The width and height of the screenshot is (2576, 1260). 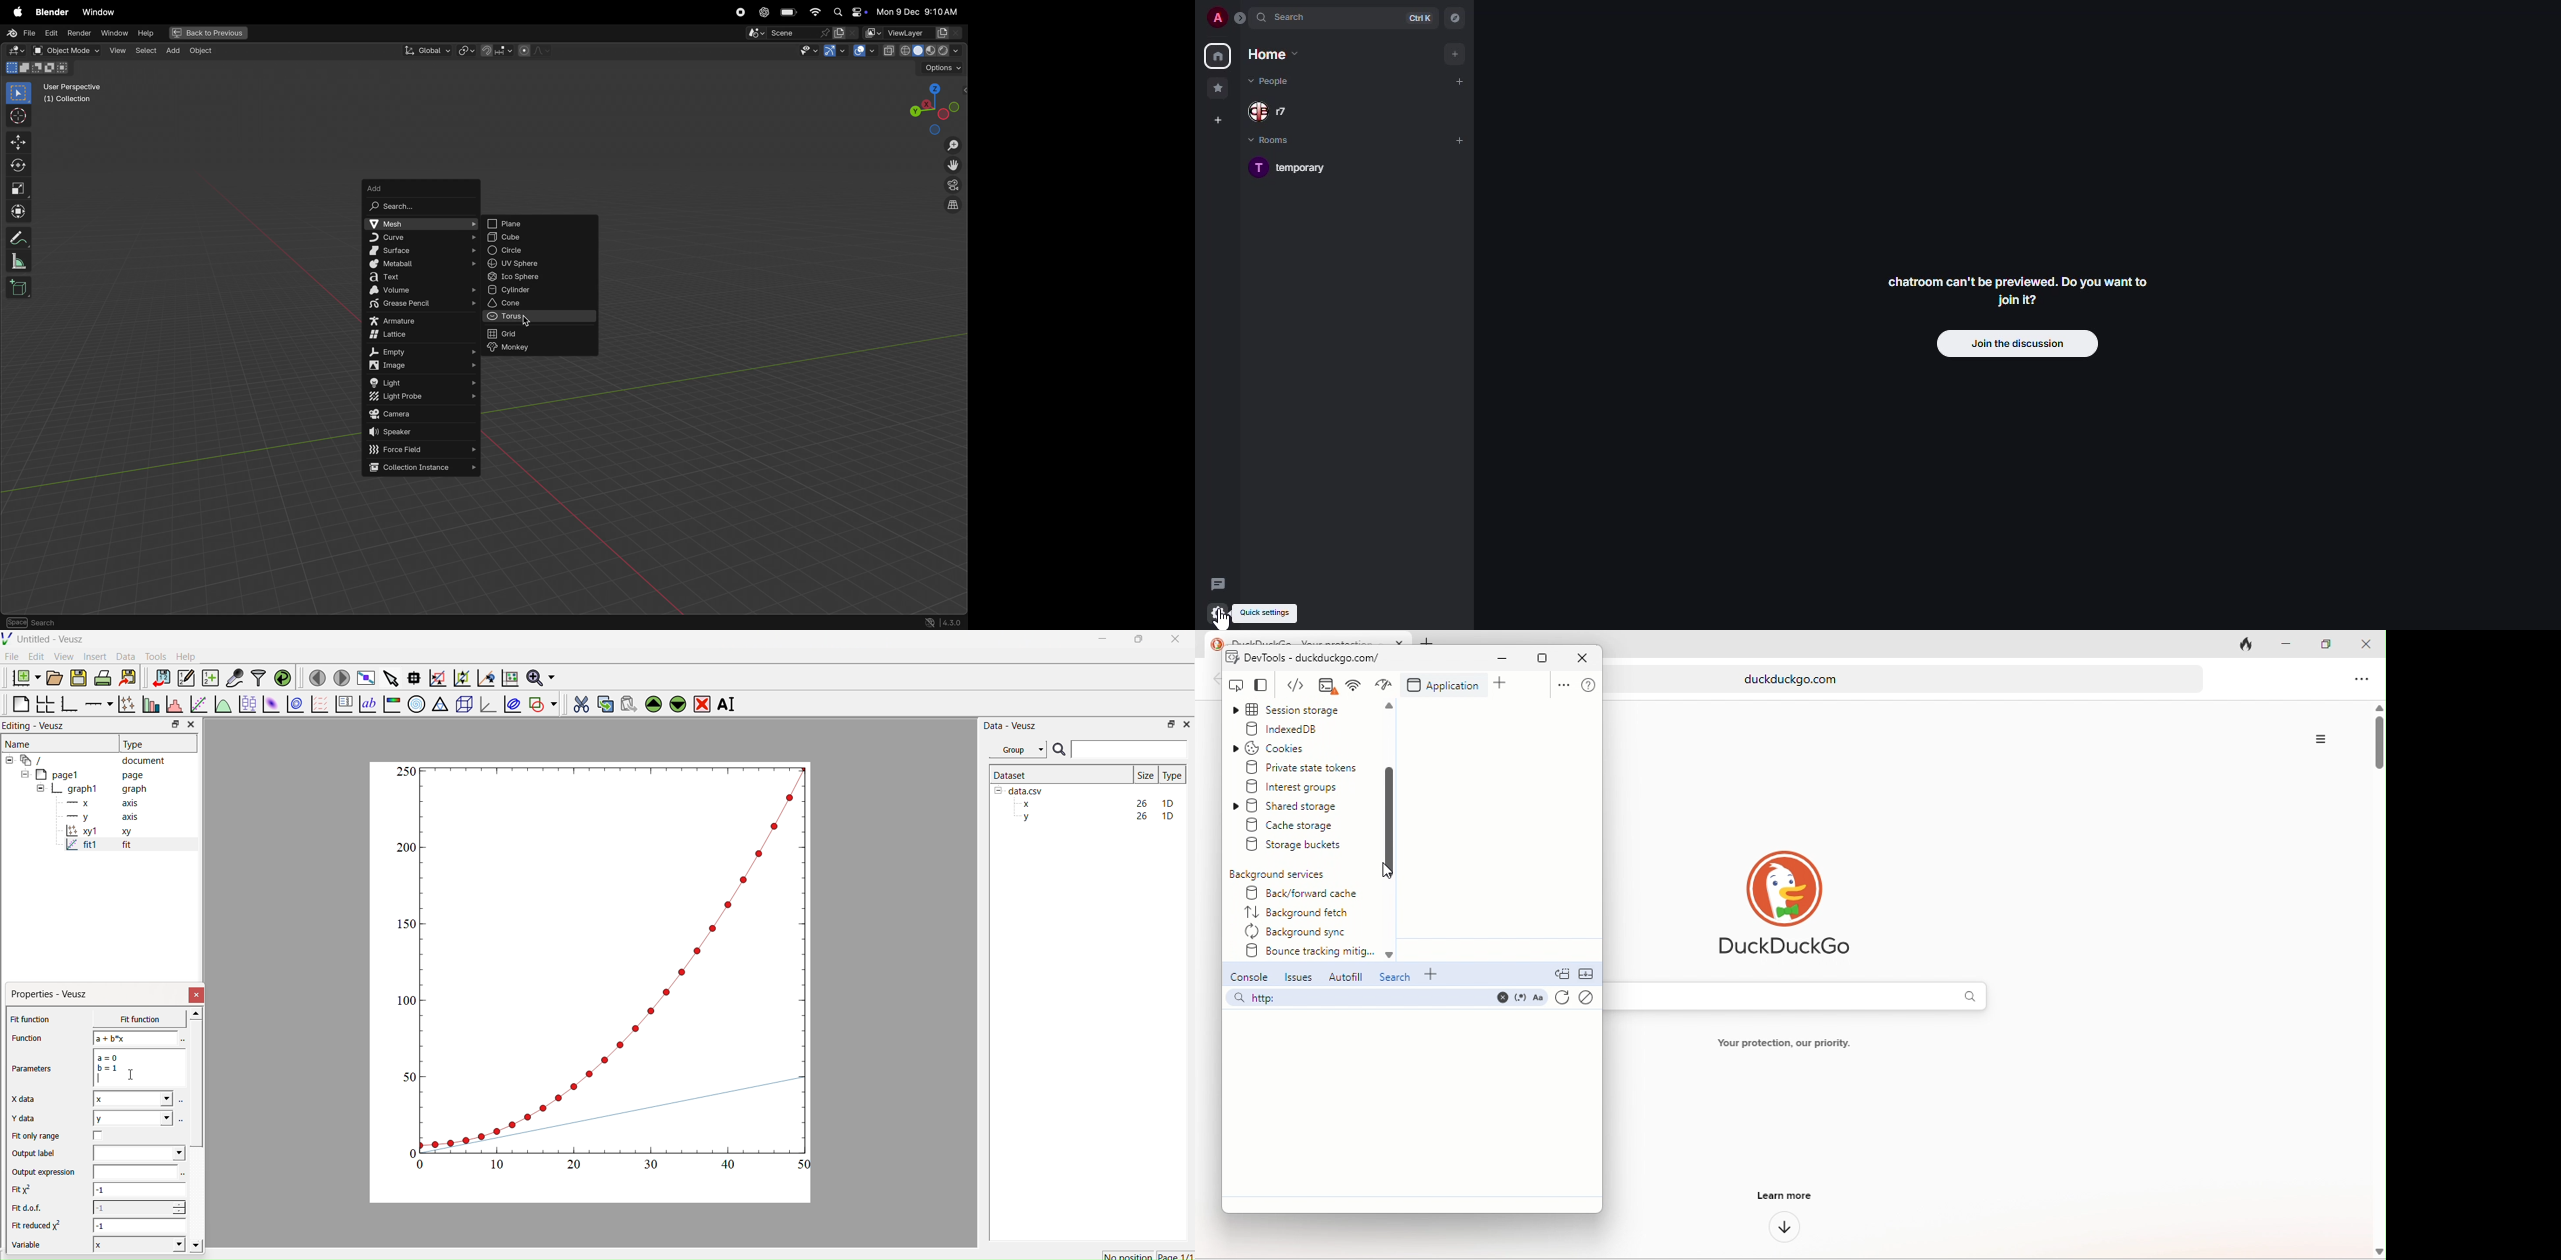 I want to click on Insert, so click(x=97, y=656).